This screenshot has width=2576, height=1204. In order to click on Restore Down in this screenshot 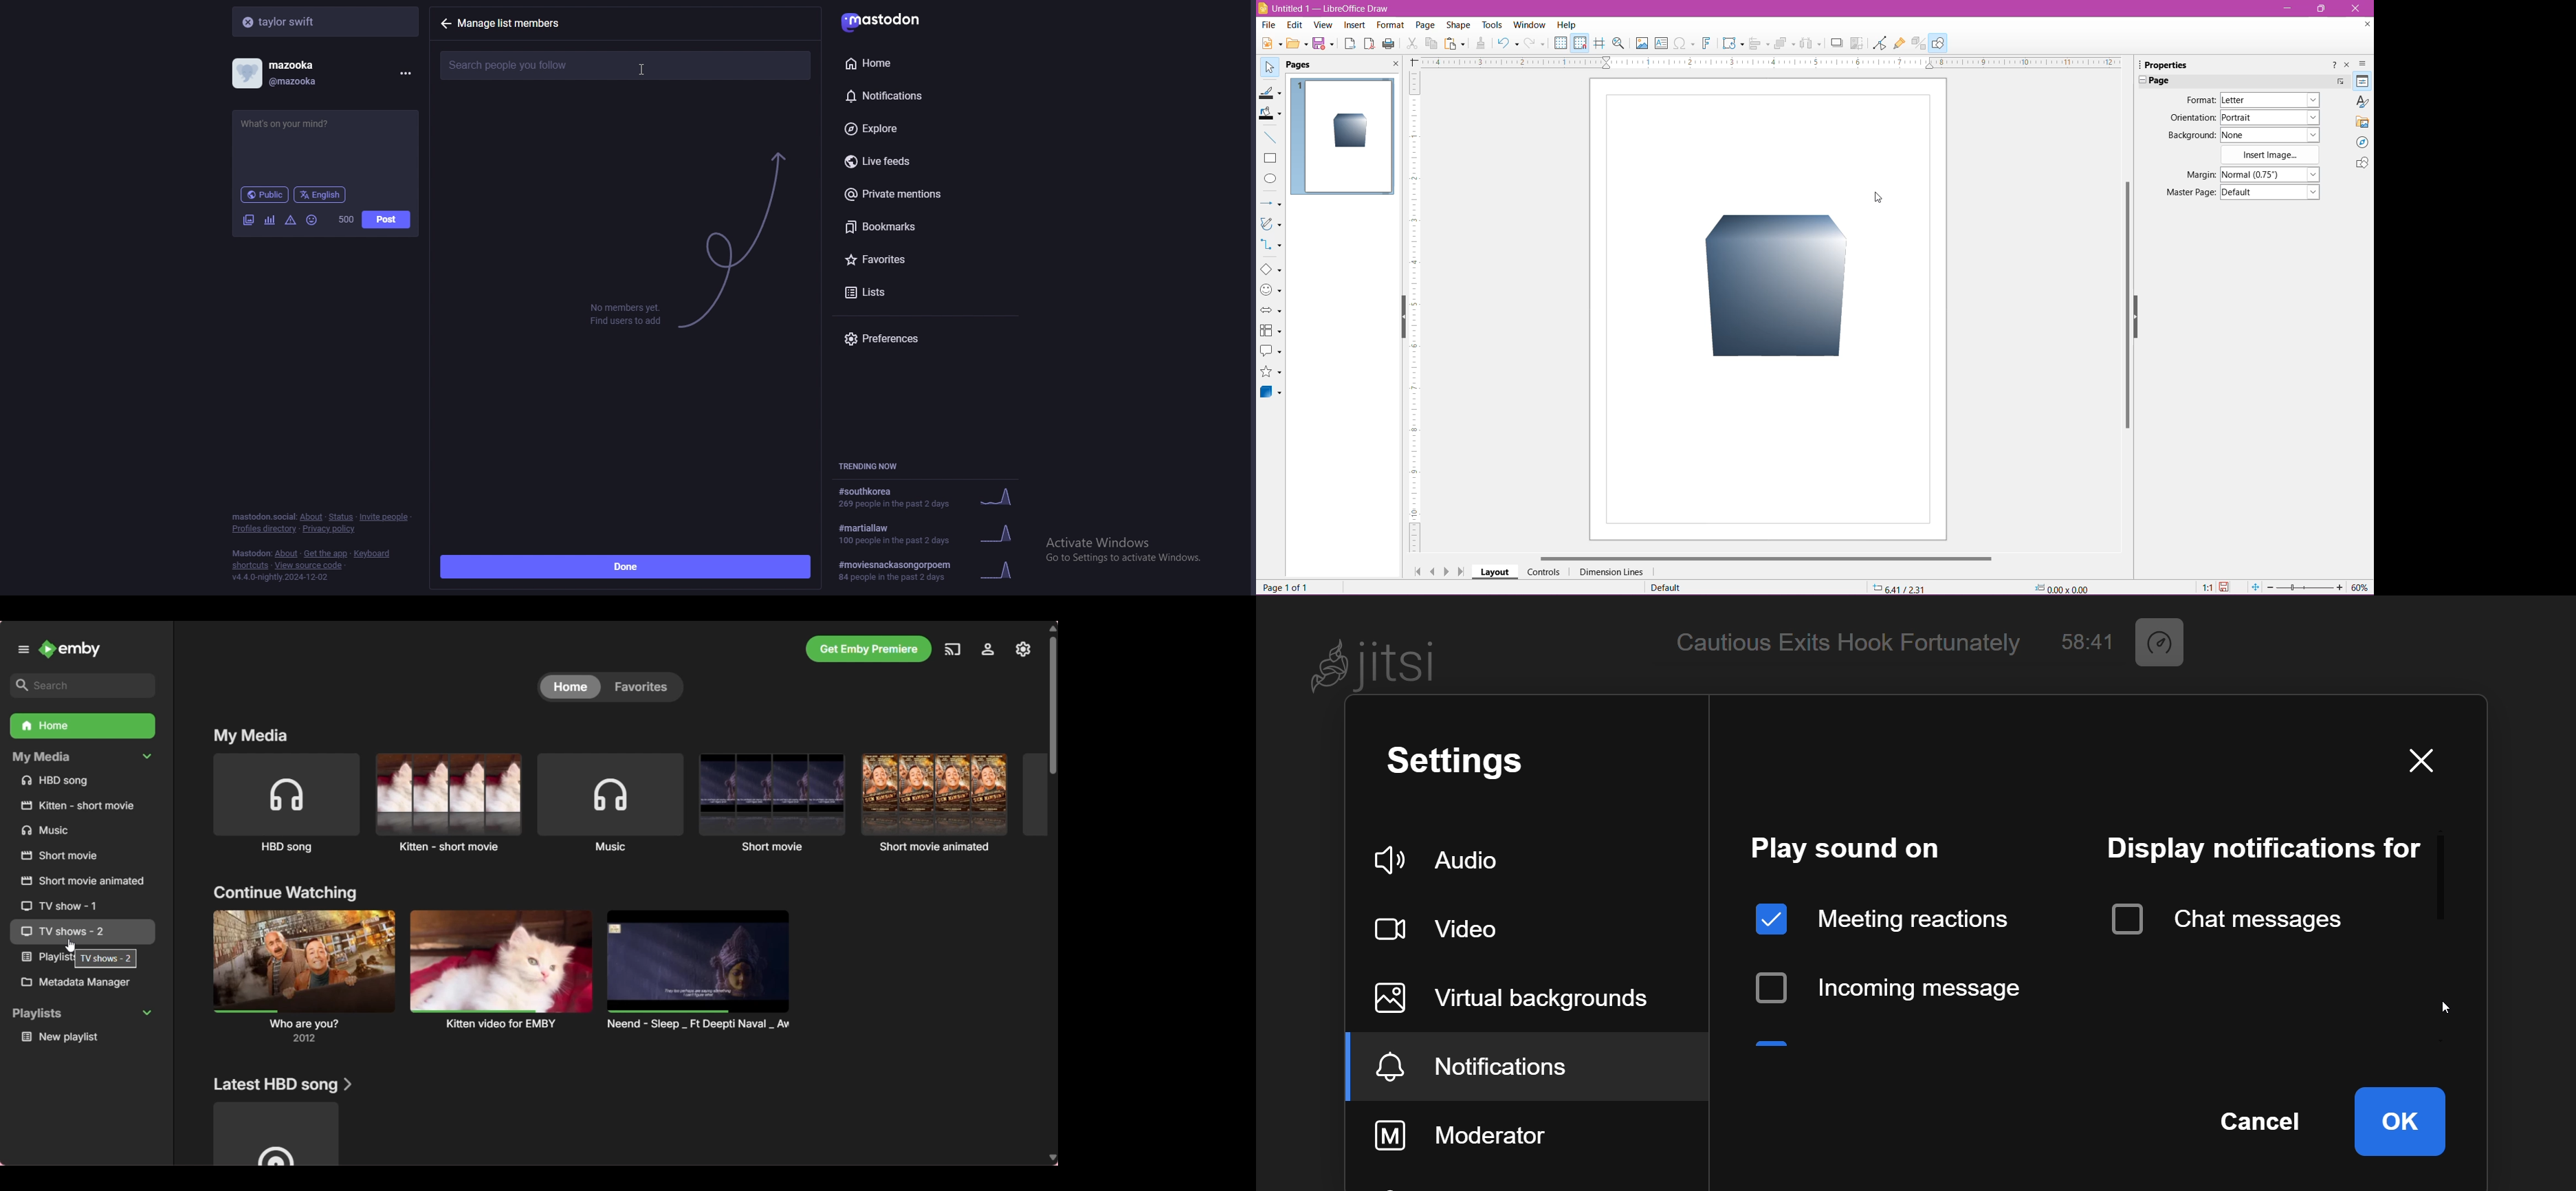, I will do `click(2320, 8)`.